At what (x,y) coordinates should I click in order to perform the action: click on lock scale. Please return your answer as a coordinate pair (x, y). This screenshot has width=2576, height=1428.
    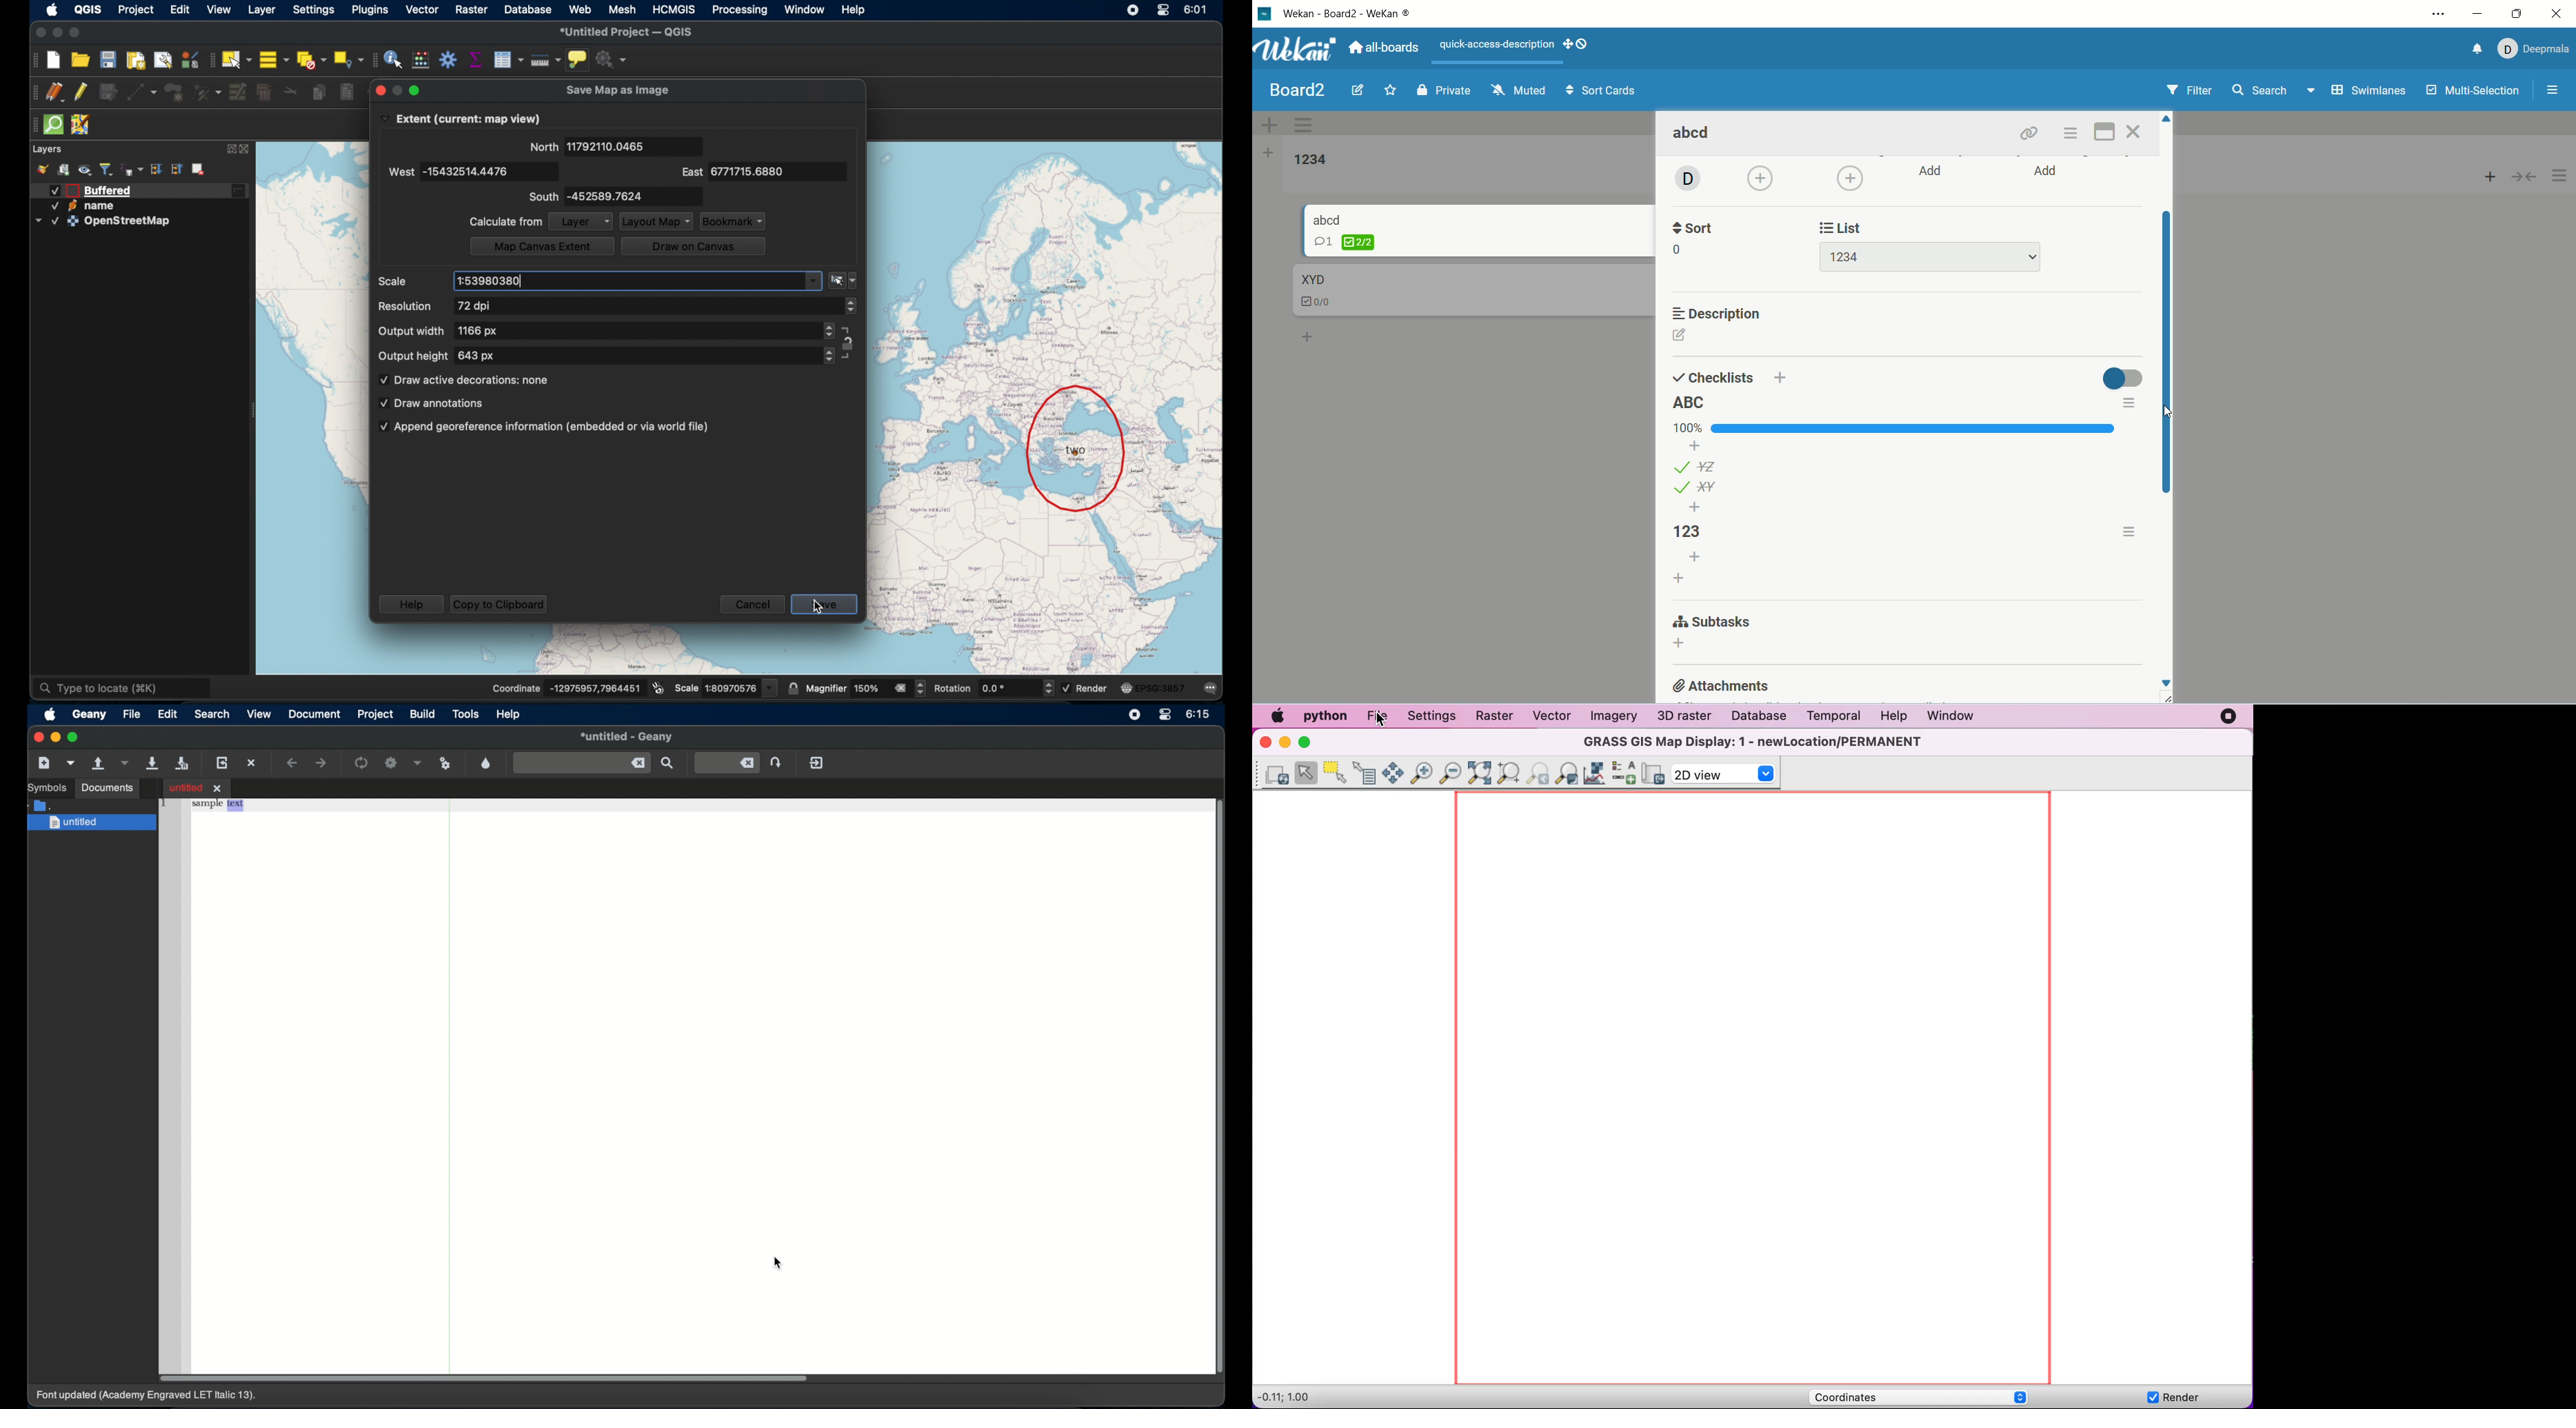
    Looking at the image, I should click on (793, 686).